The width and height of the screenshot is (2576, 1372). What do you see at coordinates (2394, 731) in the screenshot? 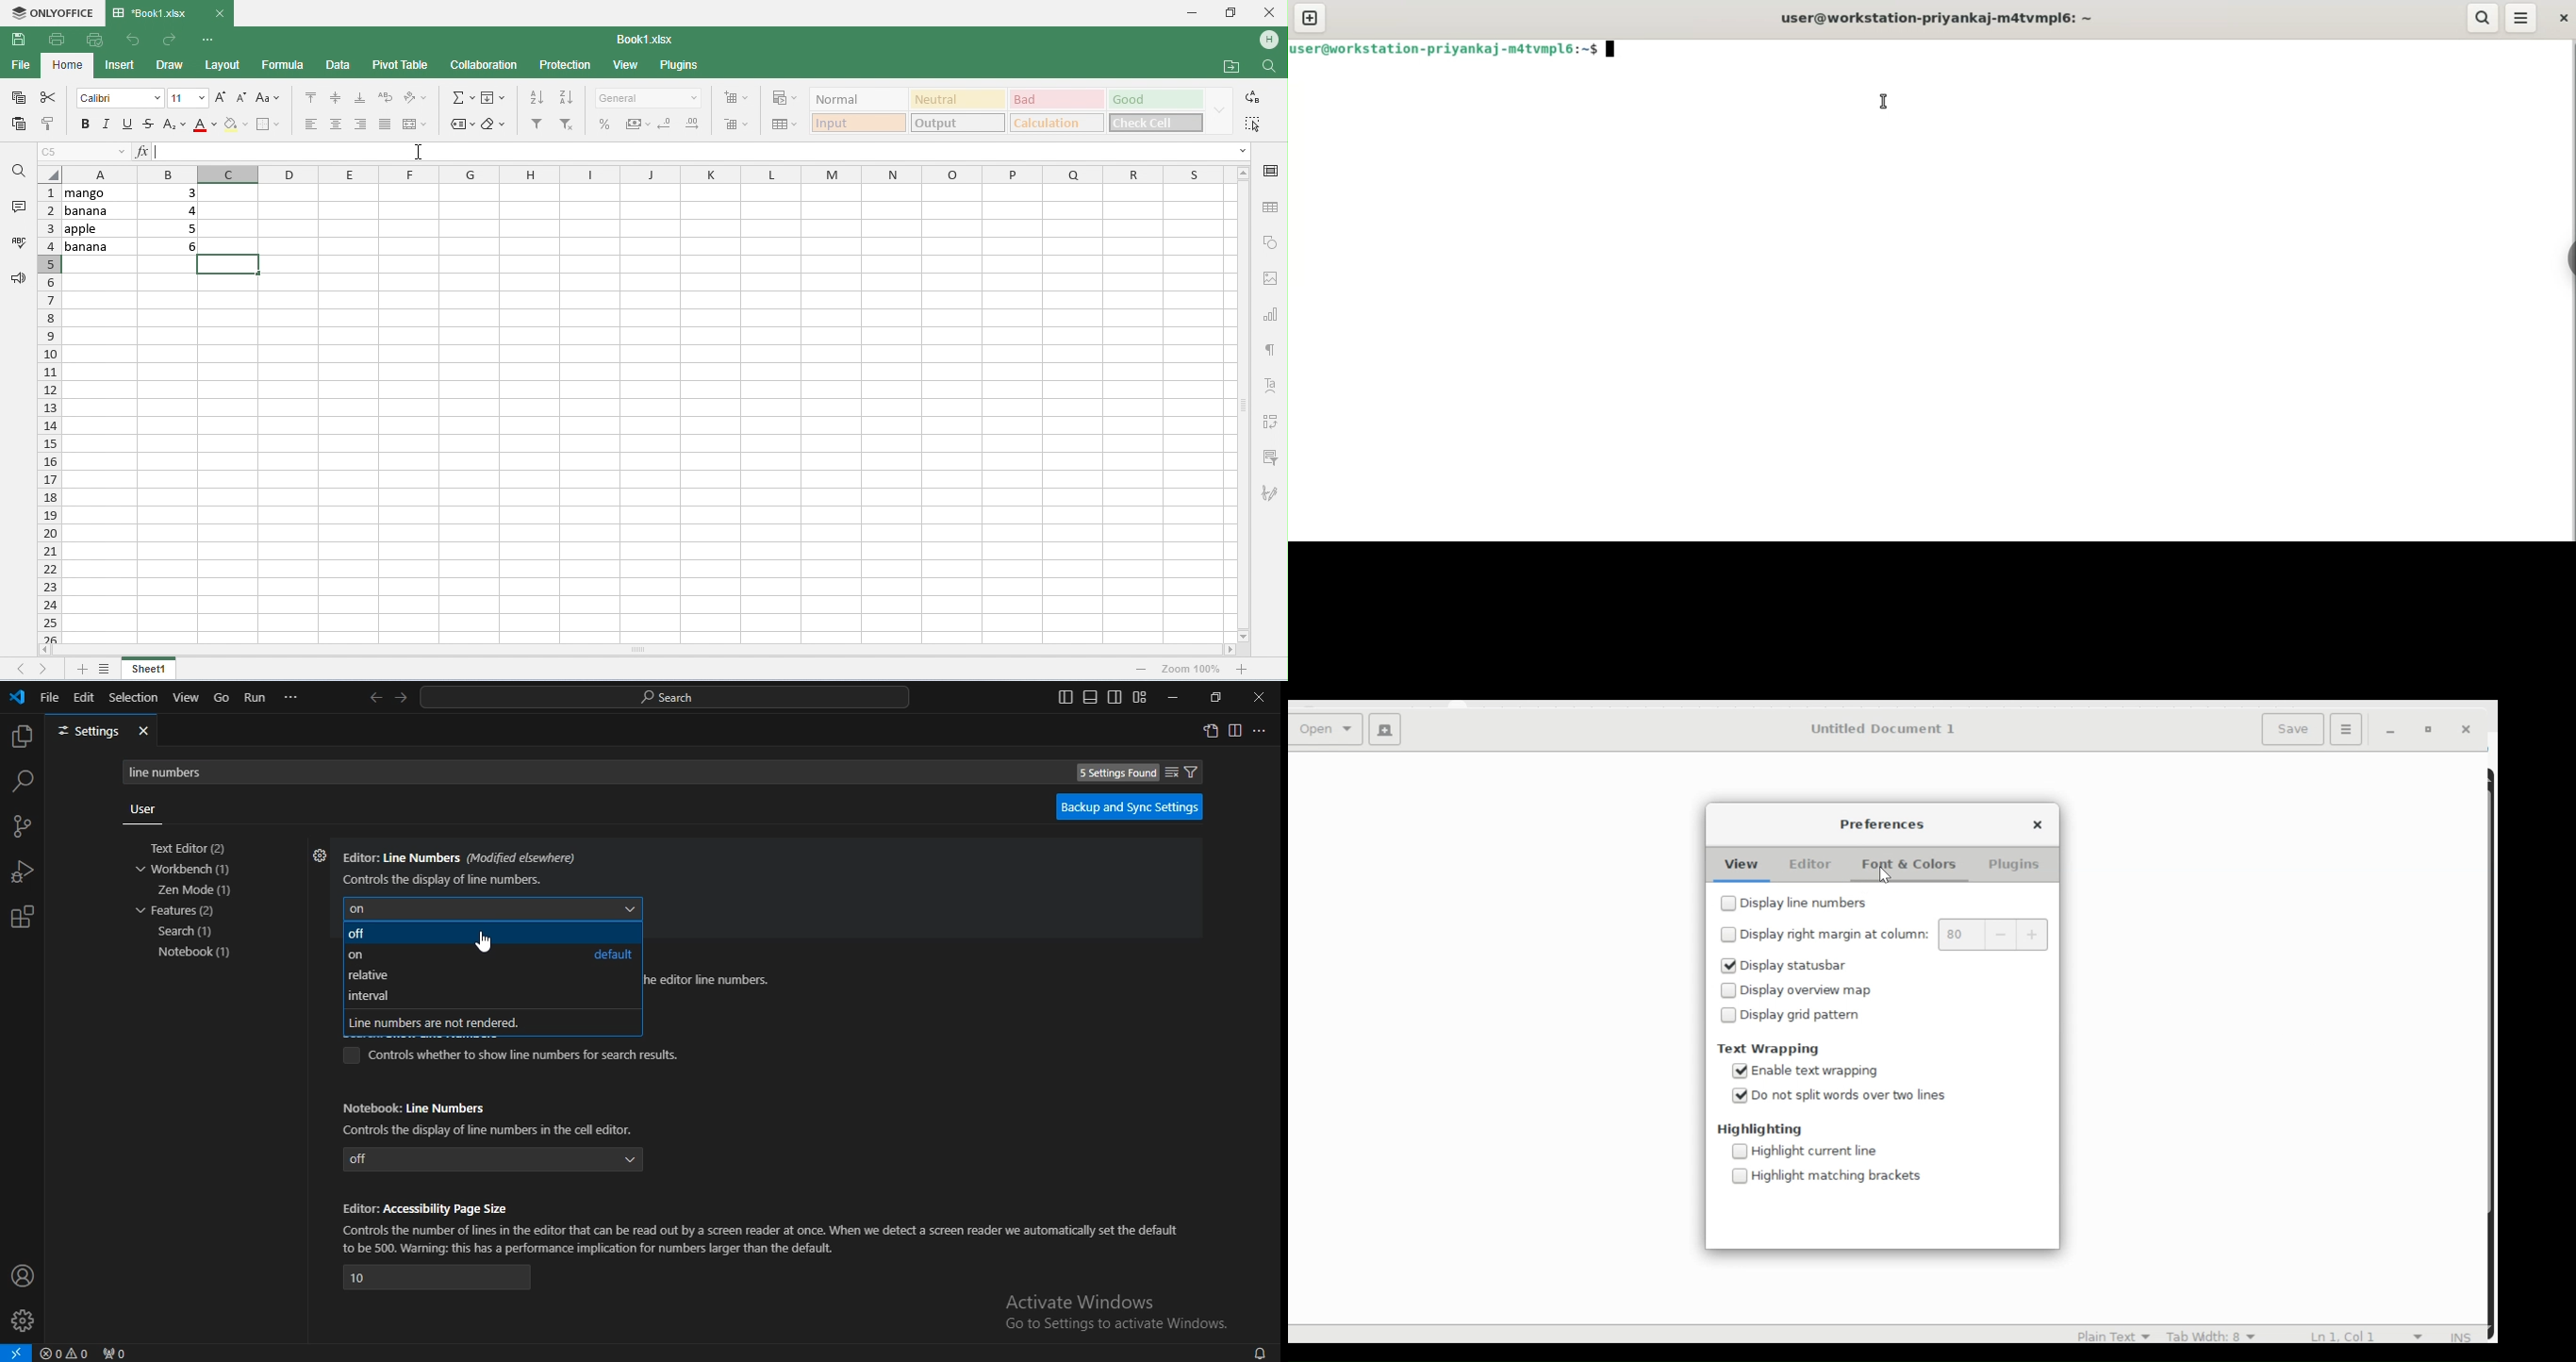
I see `minimize` at bounding box center [2394, 731].